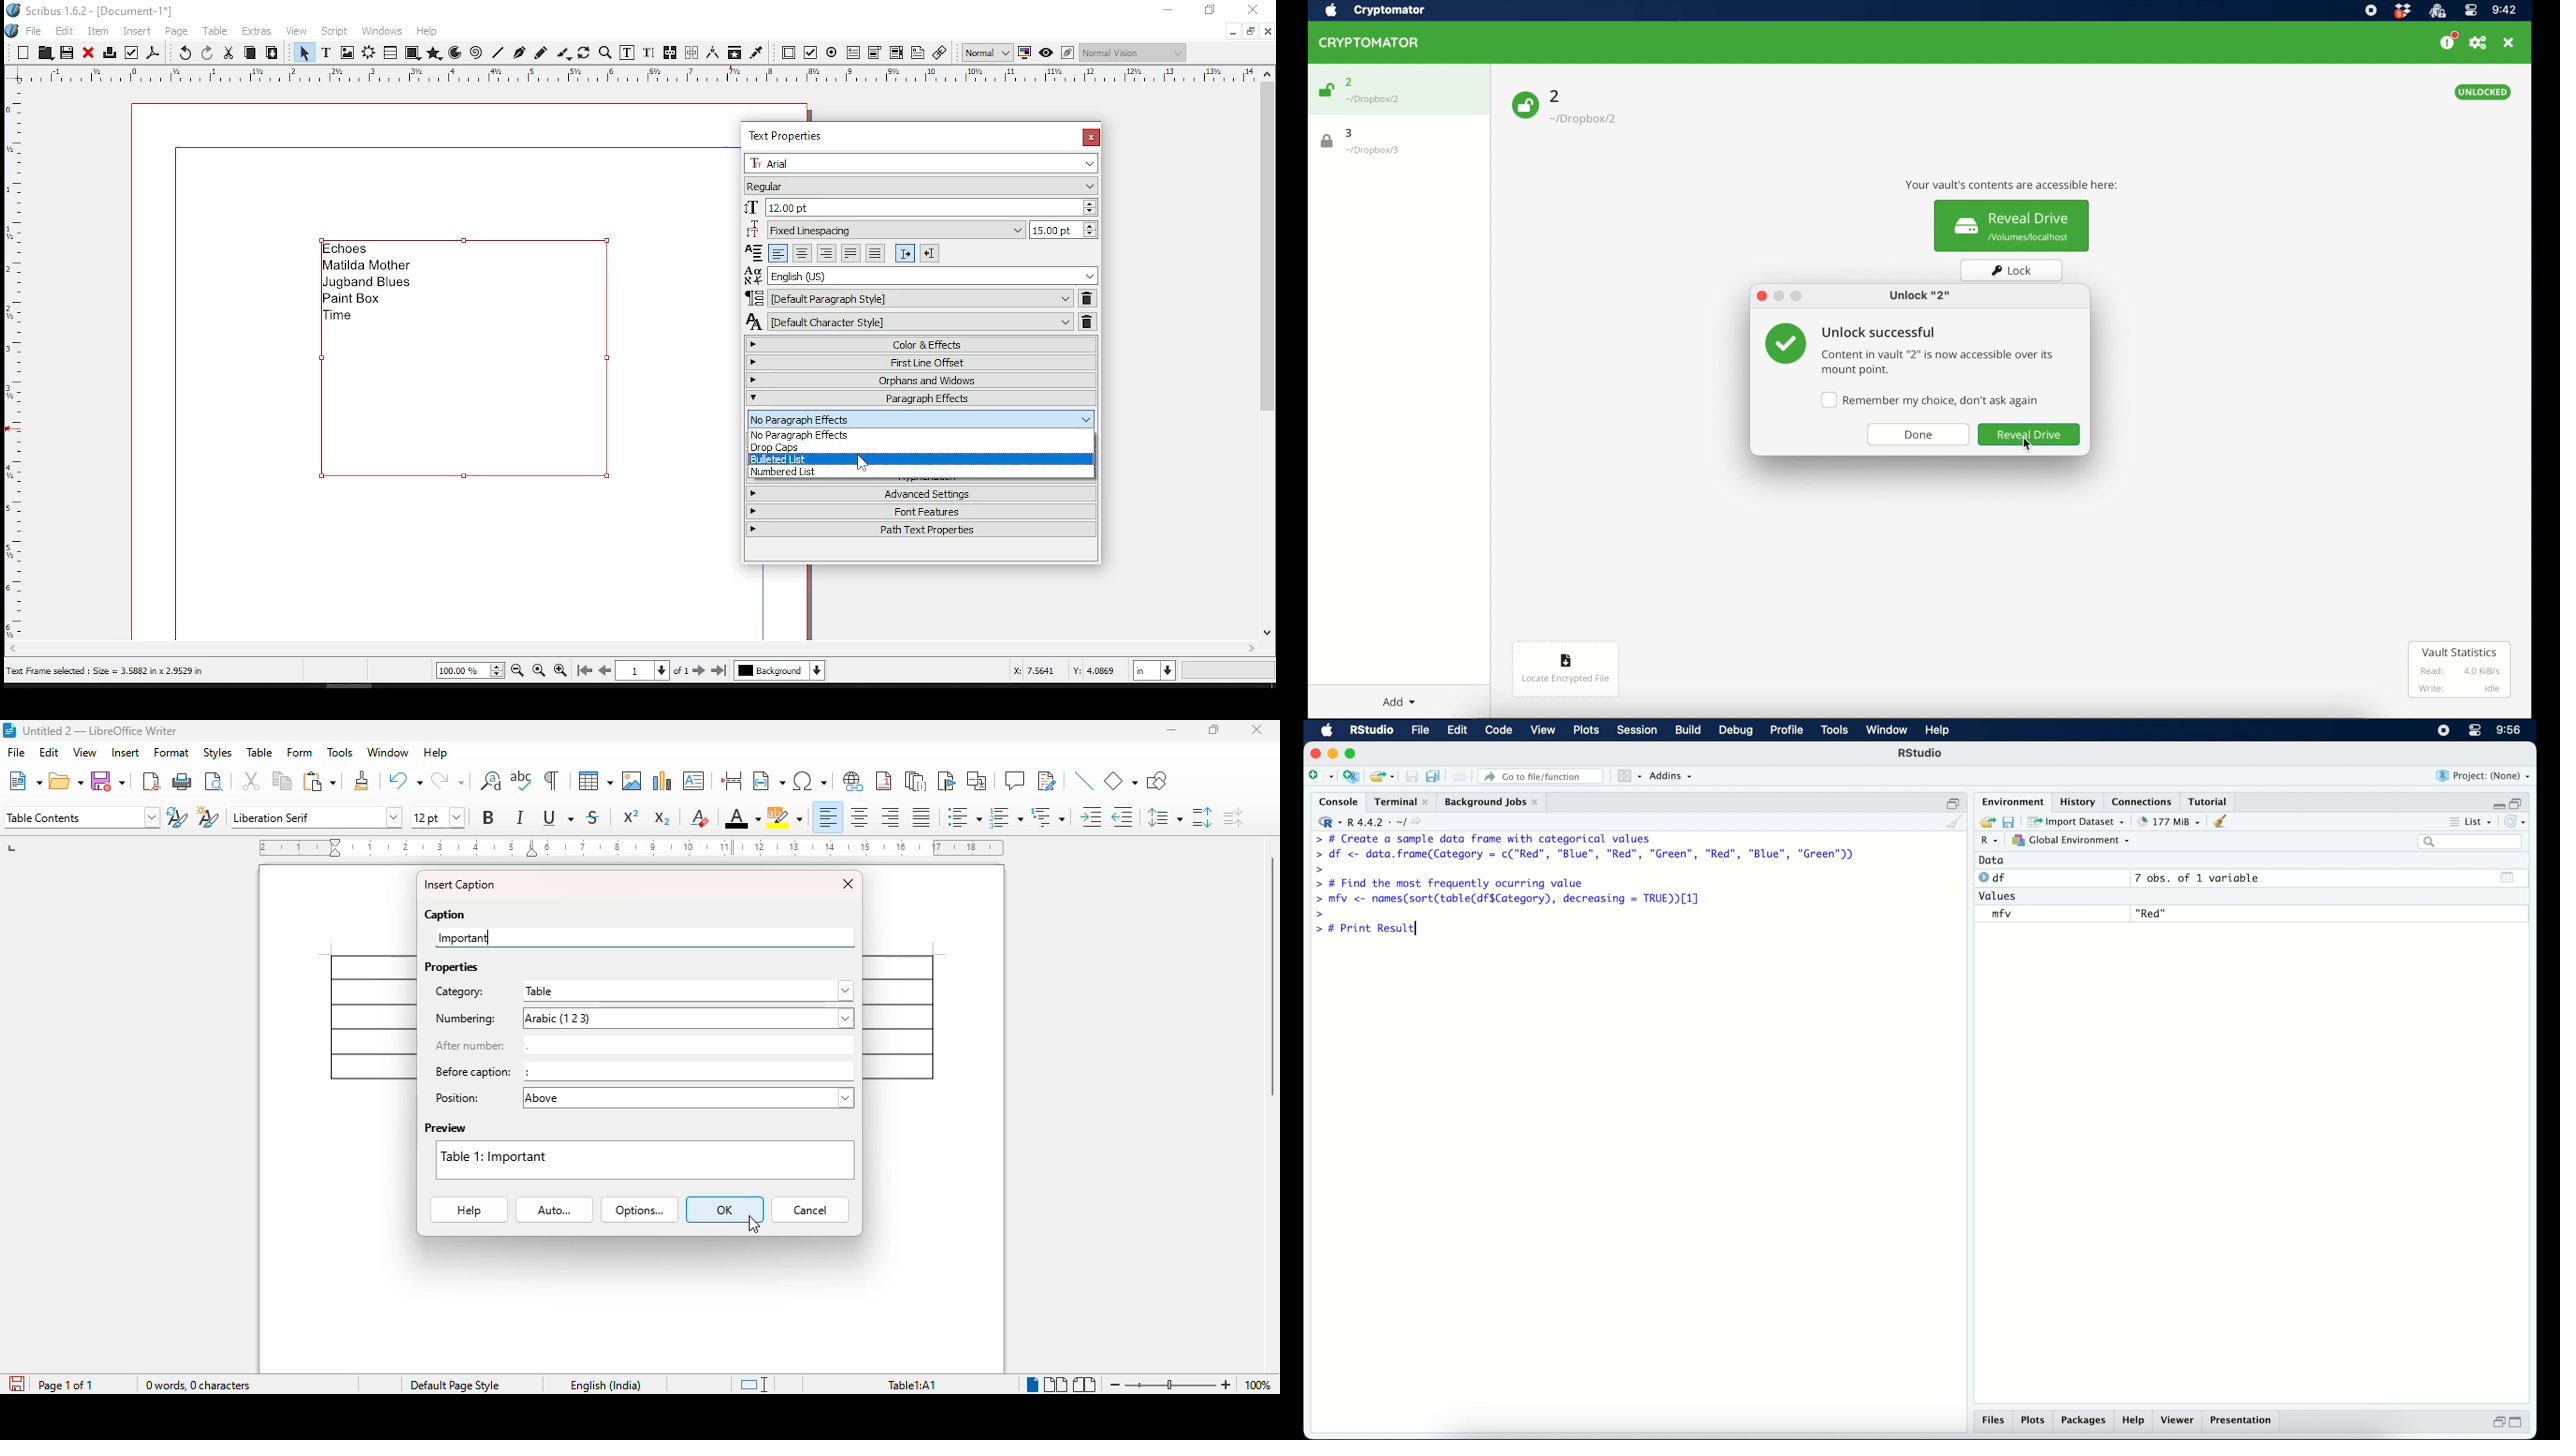 This screenshot has height=1456, width=2576. What do you see at coordinates (456, 53) in the screenshot?
I see `arc` at bounding box center [456, 53].